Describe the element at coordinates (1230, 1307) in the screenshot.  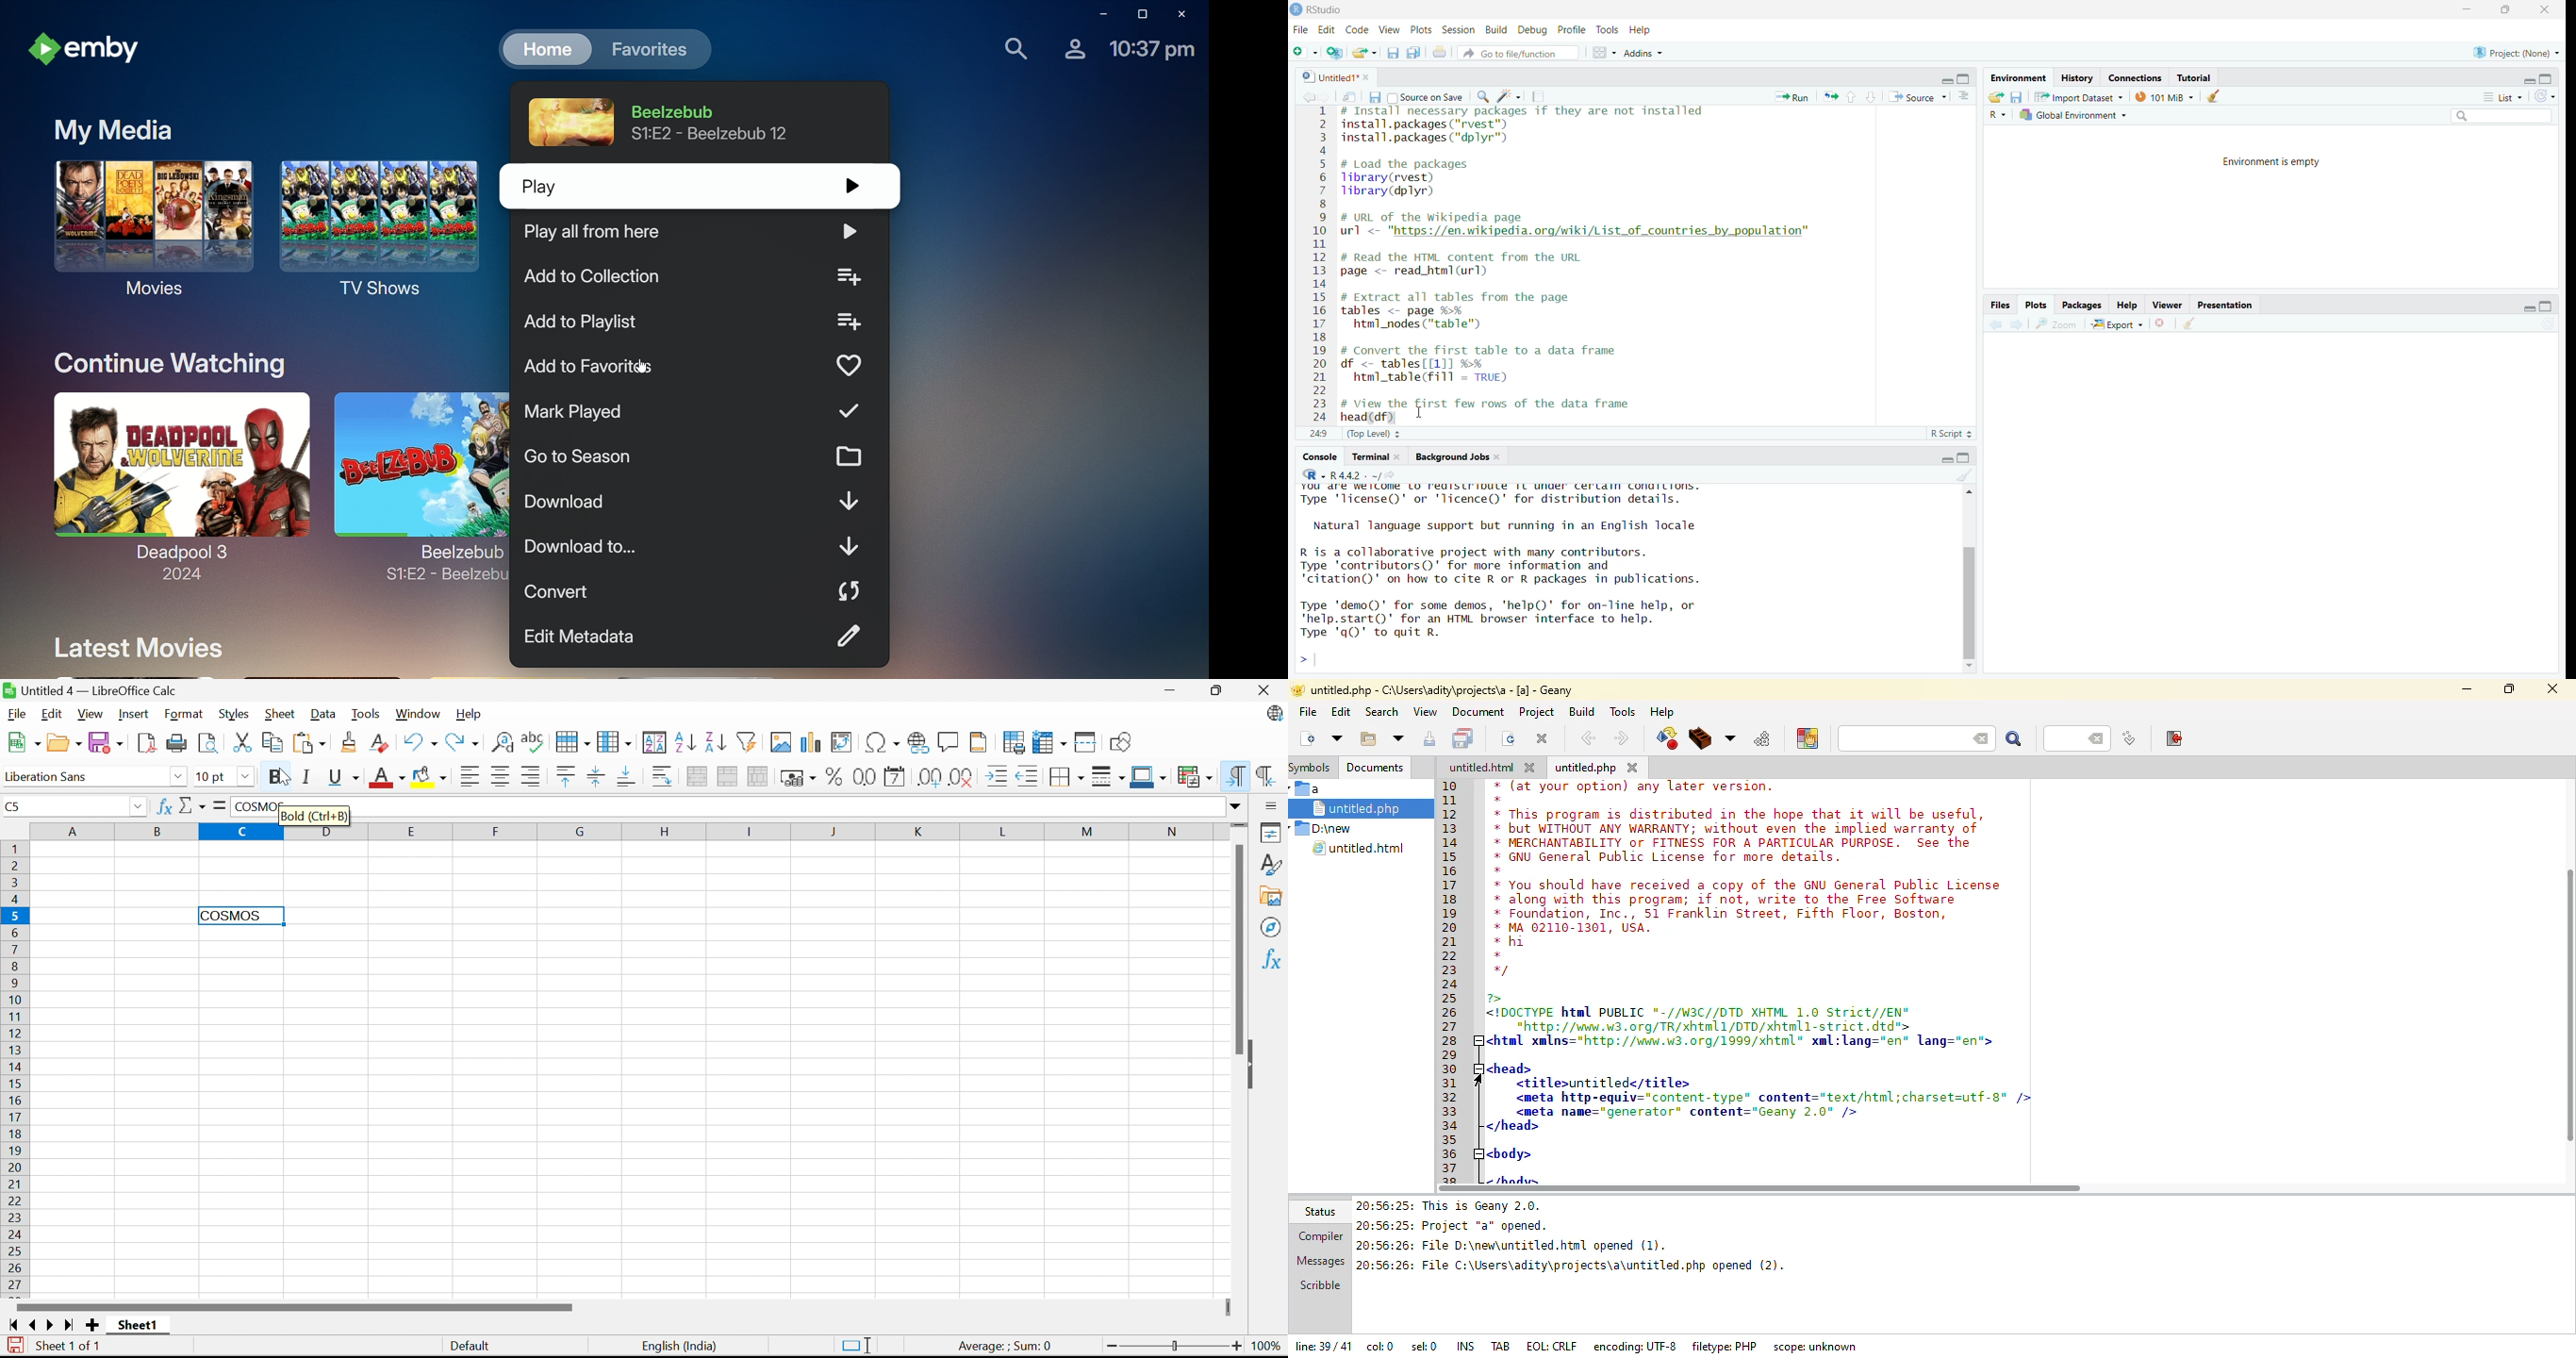
I see `Slider` at that location.